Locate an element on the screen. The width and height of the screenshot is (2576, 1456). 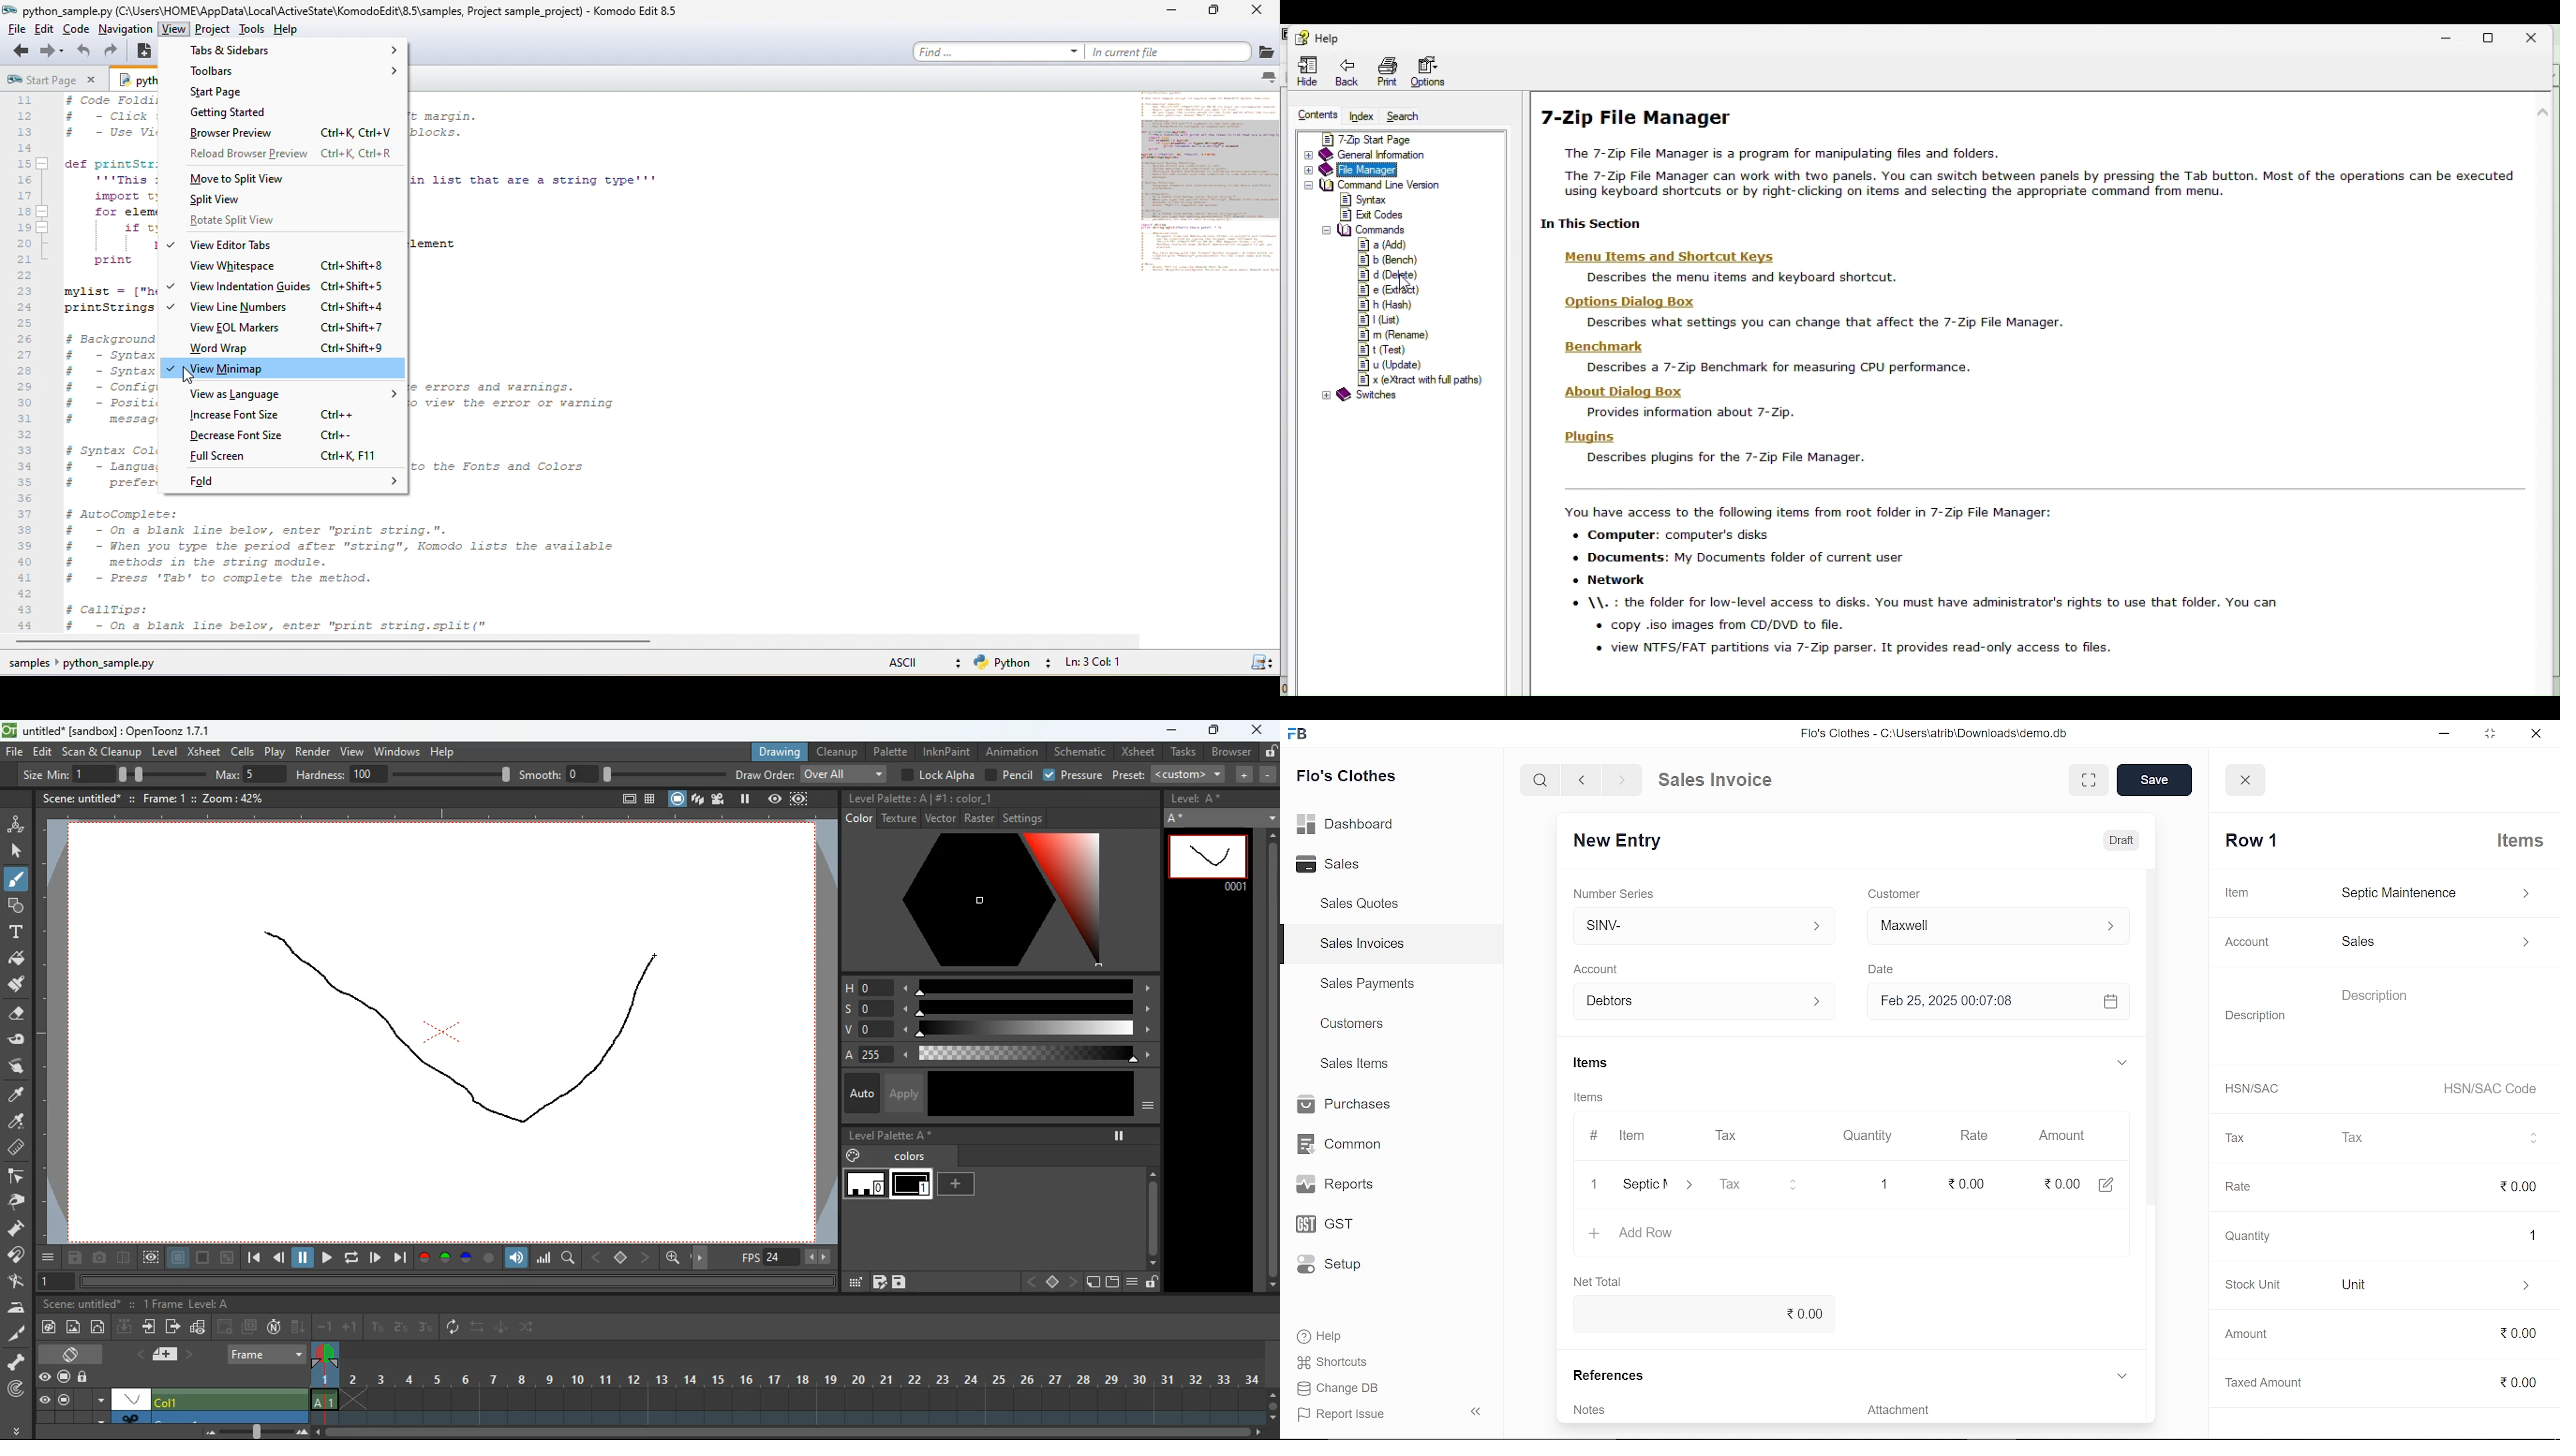
fill is located at coordinates (17, 960).